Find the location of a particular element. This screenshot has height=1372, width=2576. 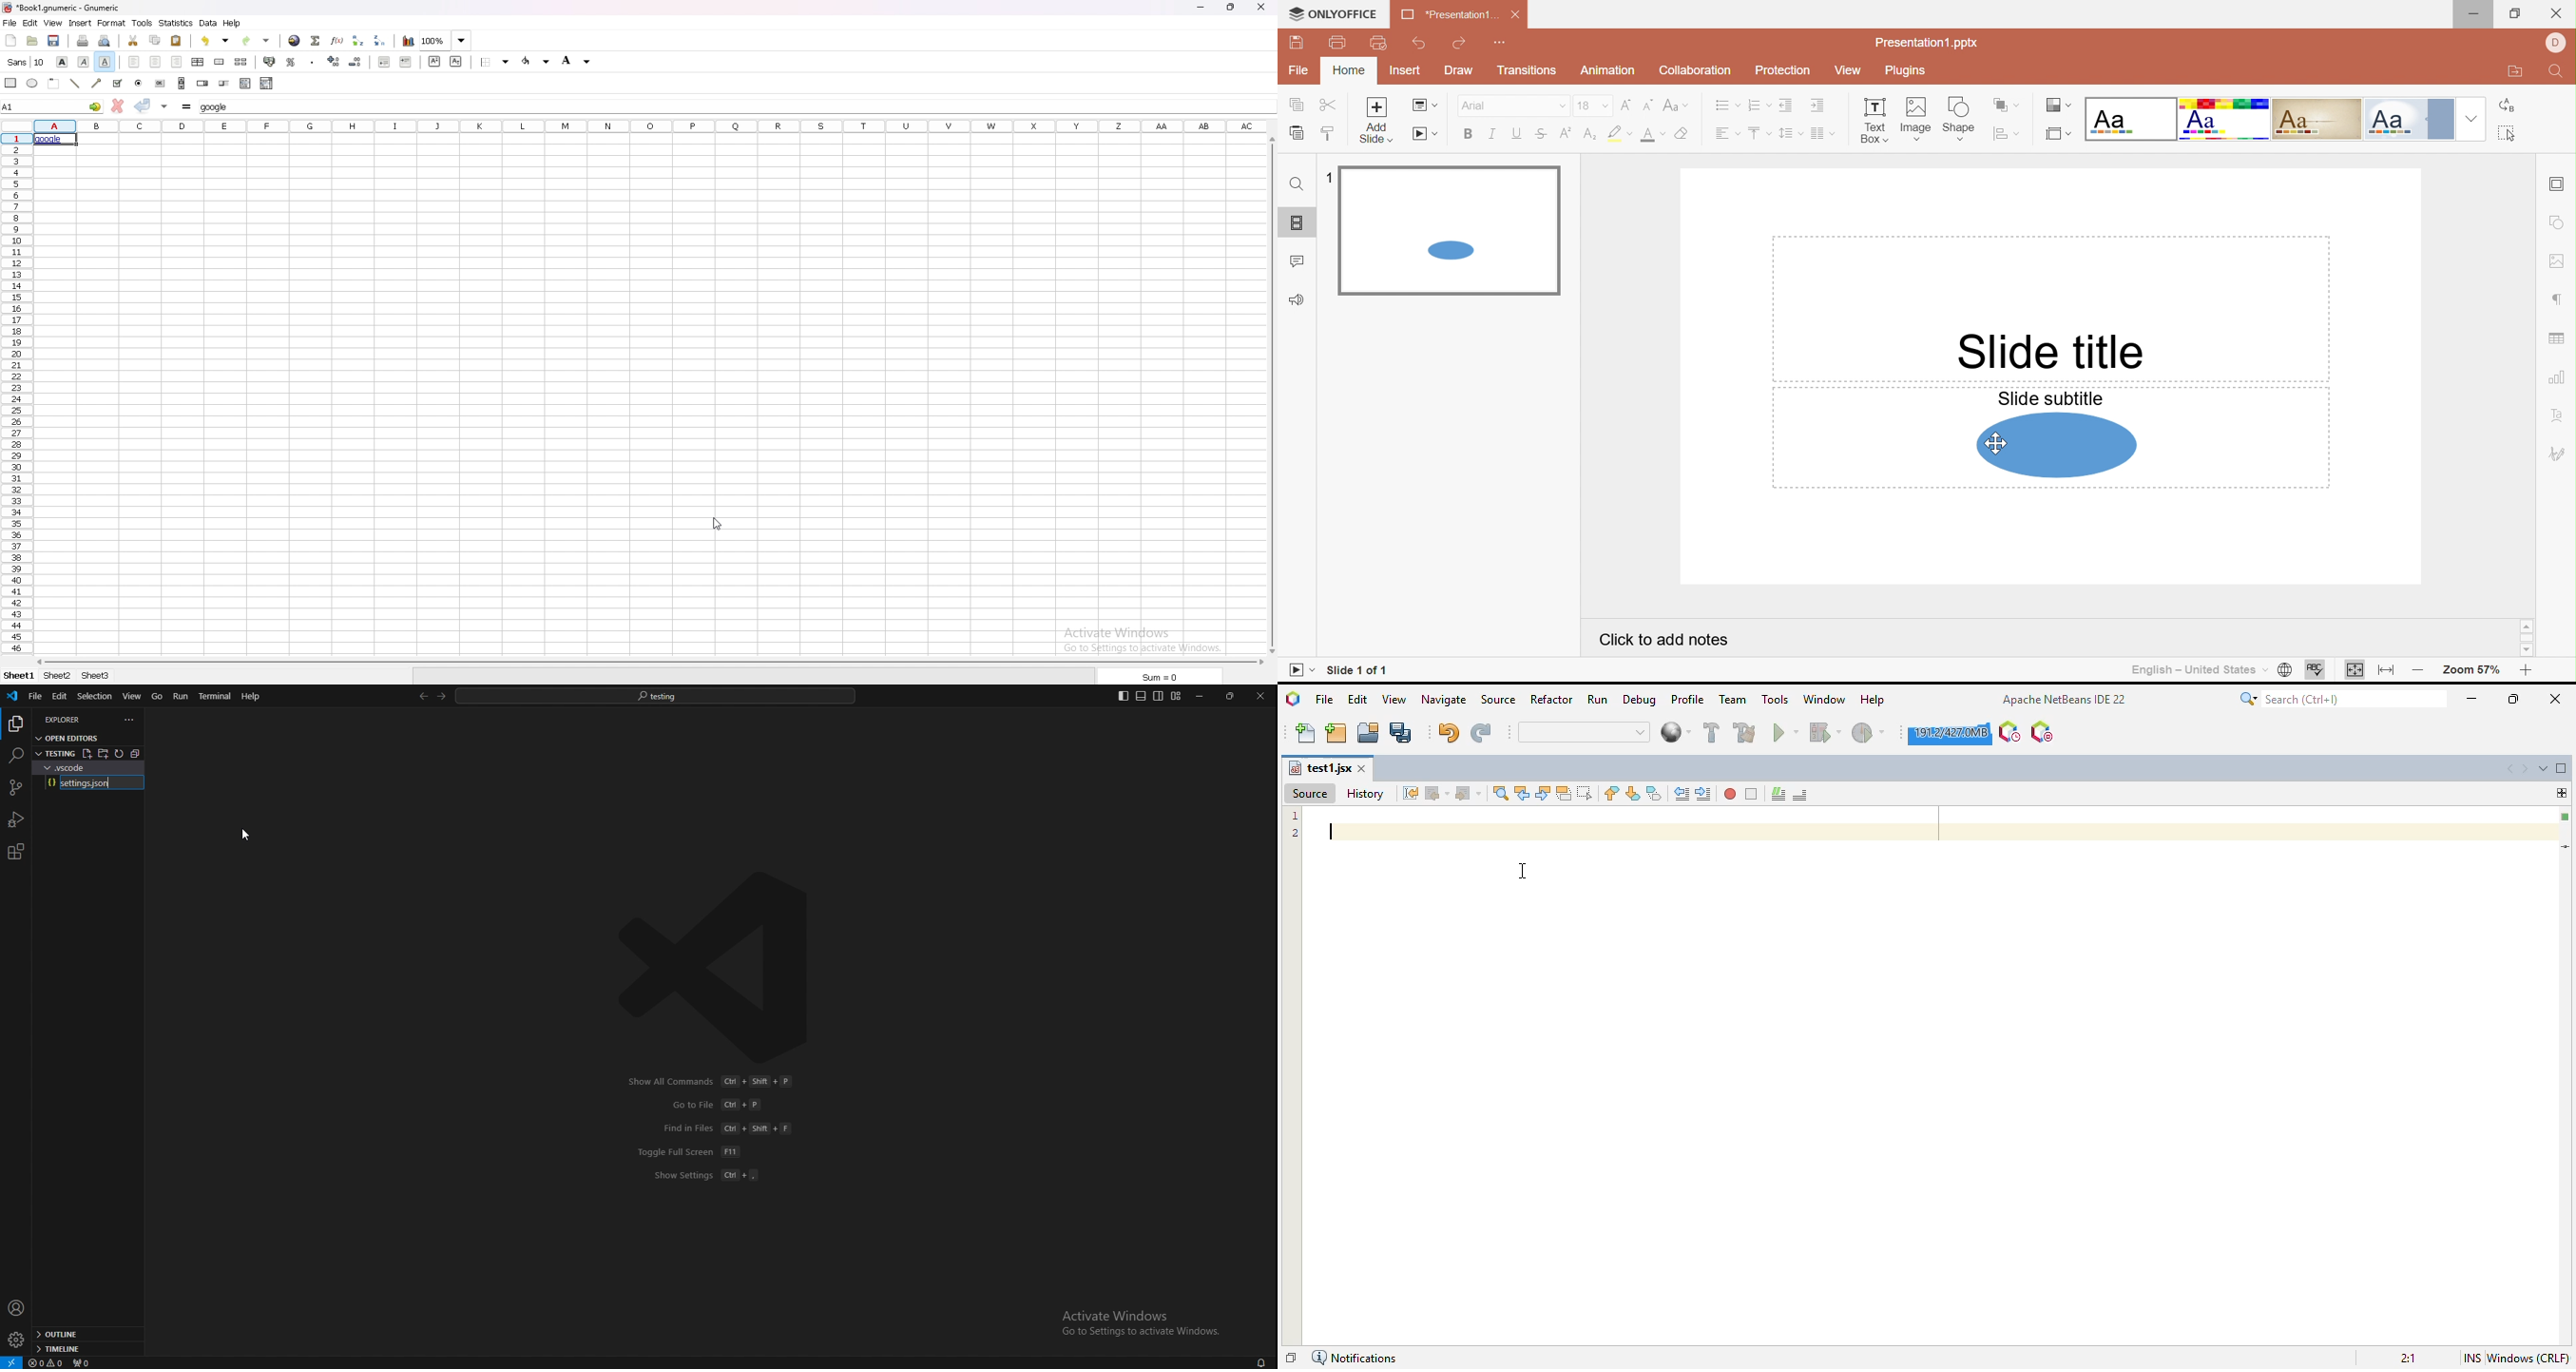

profile the IDE is located at coordinates (2010, 732).